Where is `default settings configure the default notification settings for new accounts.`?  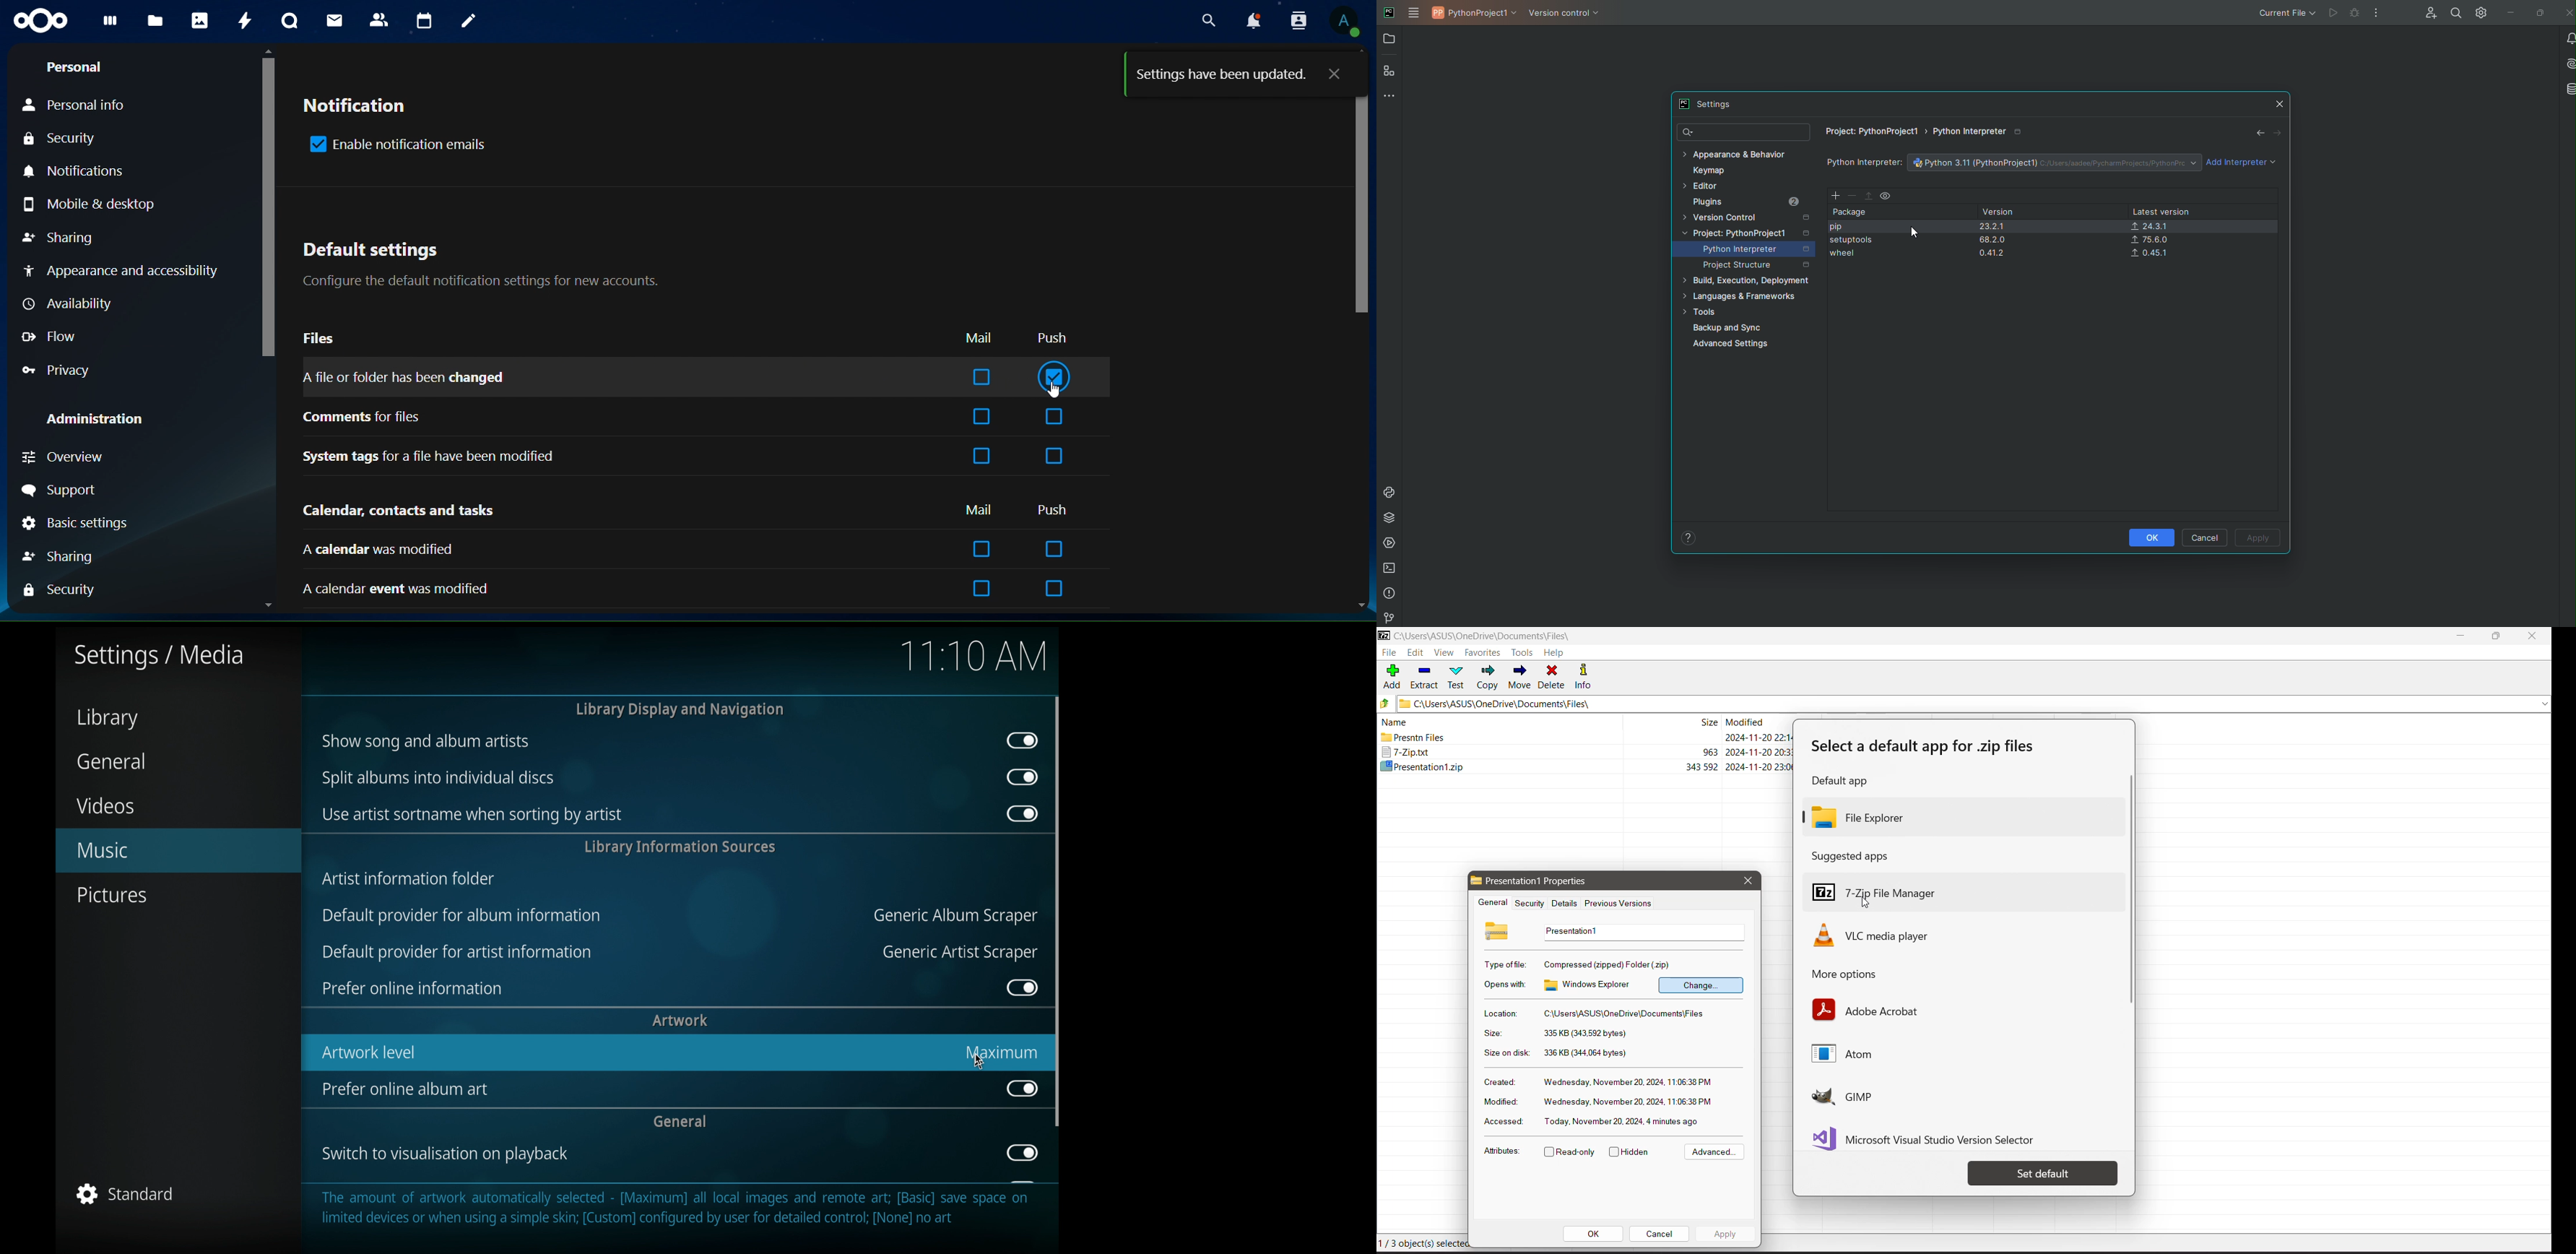
default settings configure the default notification settings for new accounts. is located at coordinates (490, 267).